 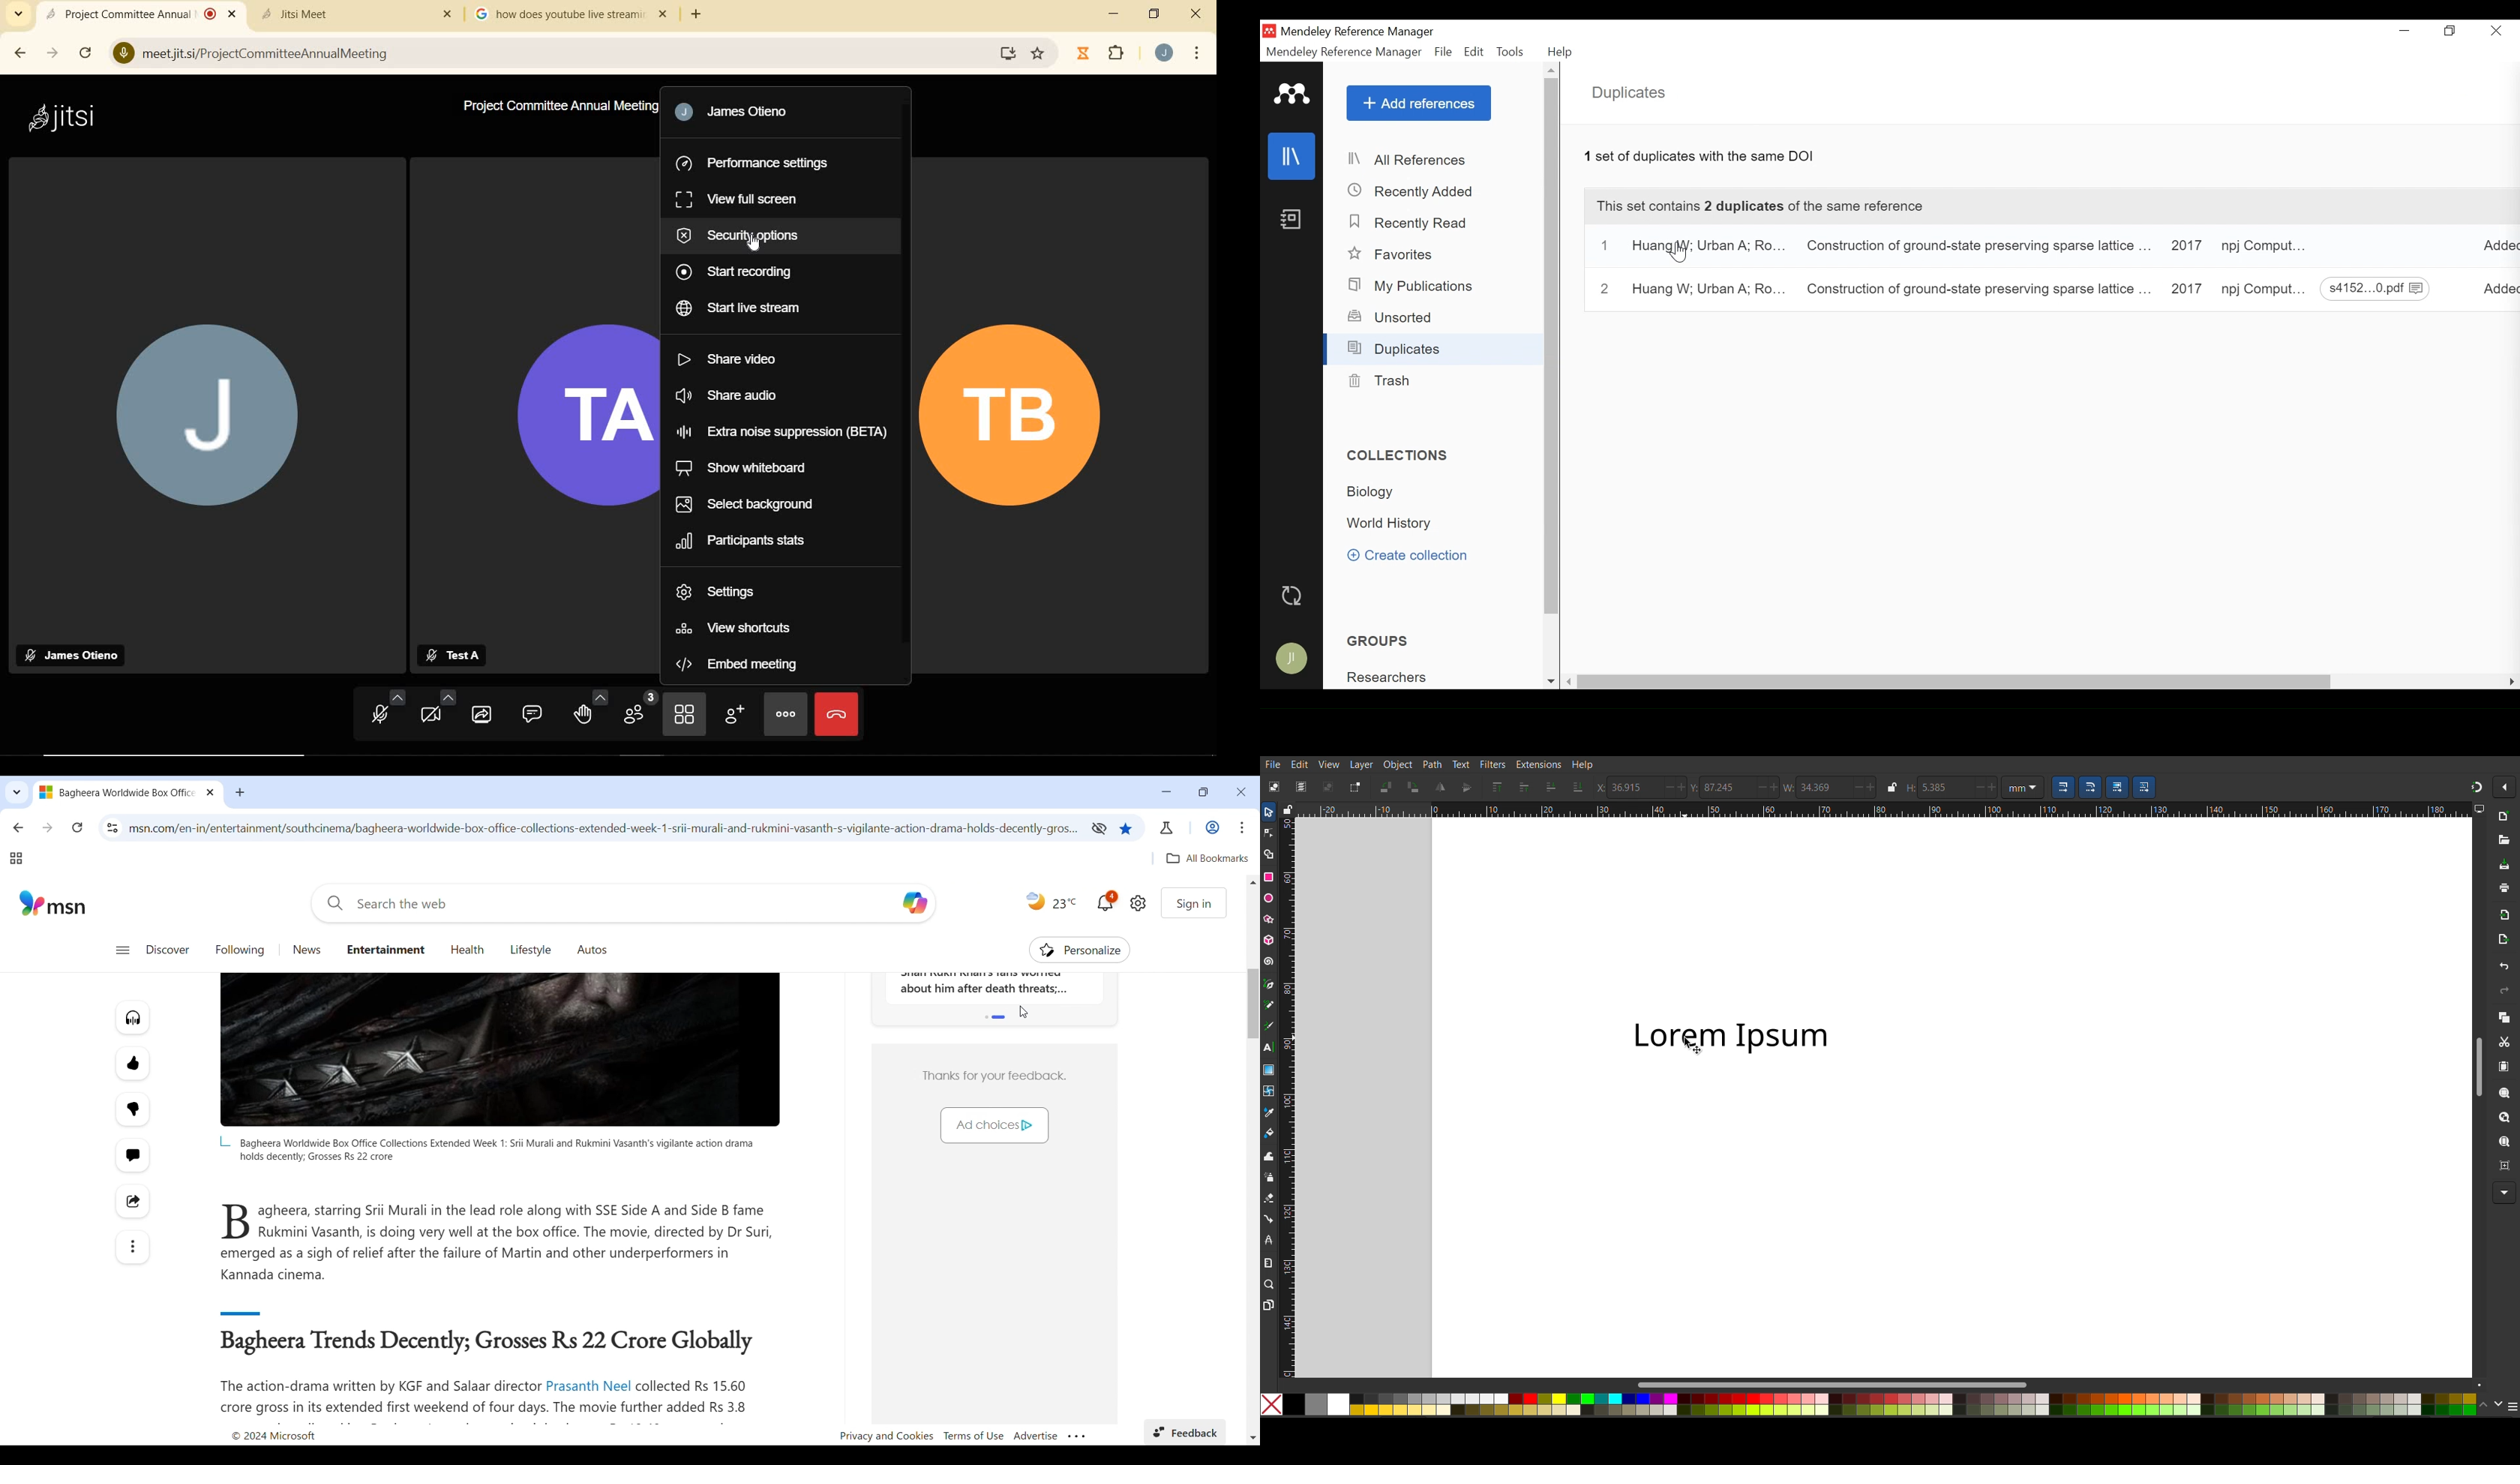 What do you see at coordinates (1499, 789) in the screenshot?
I see `Move to top` at bounding box center [1499, 789].